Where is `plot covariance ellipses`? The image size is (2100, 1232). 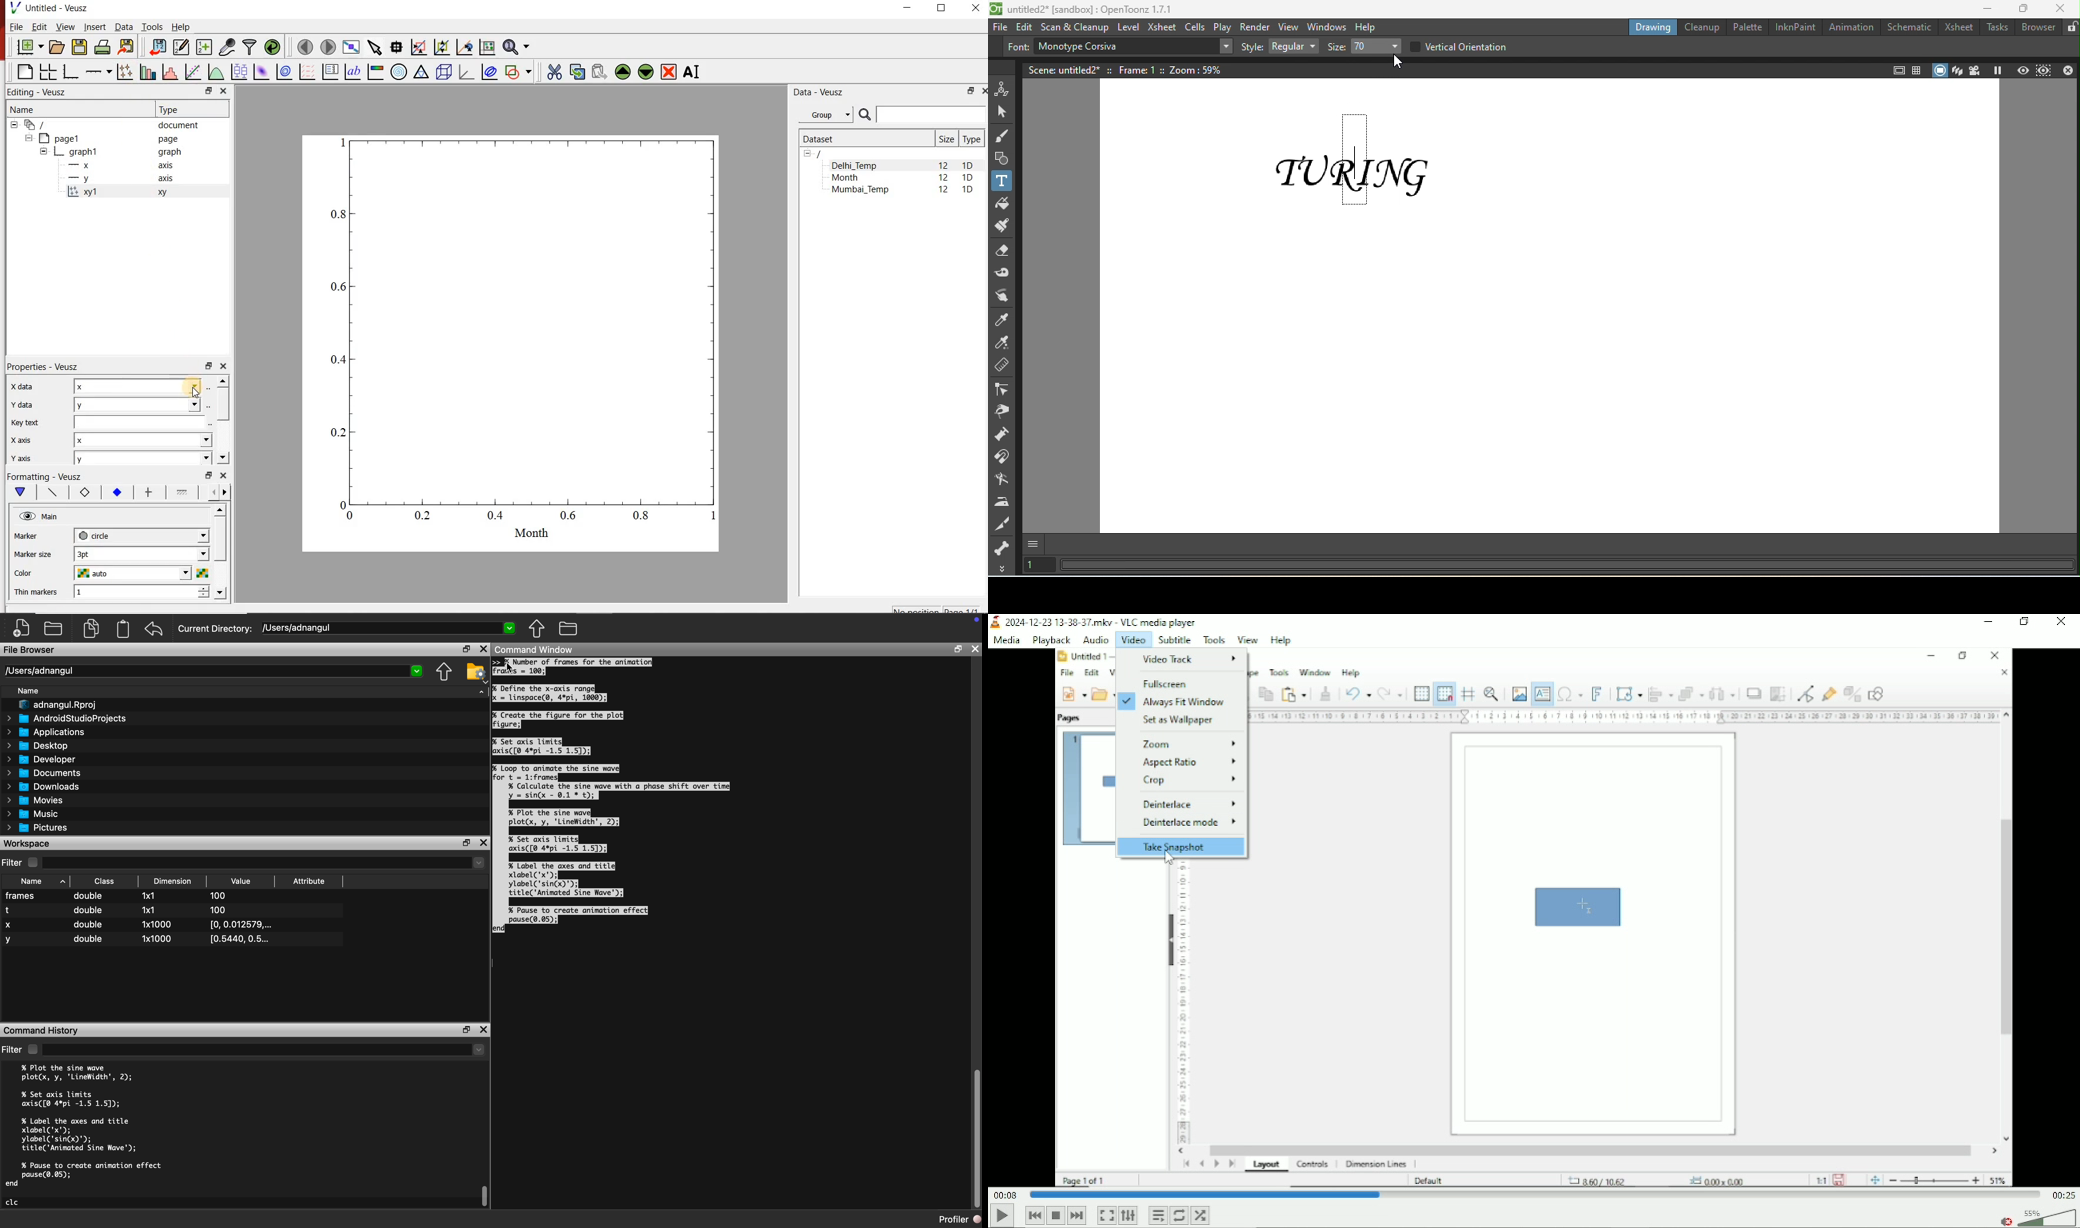
plot covariance ellipses is located at coordinates (489, 72).